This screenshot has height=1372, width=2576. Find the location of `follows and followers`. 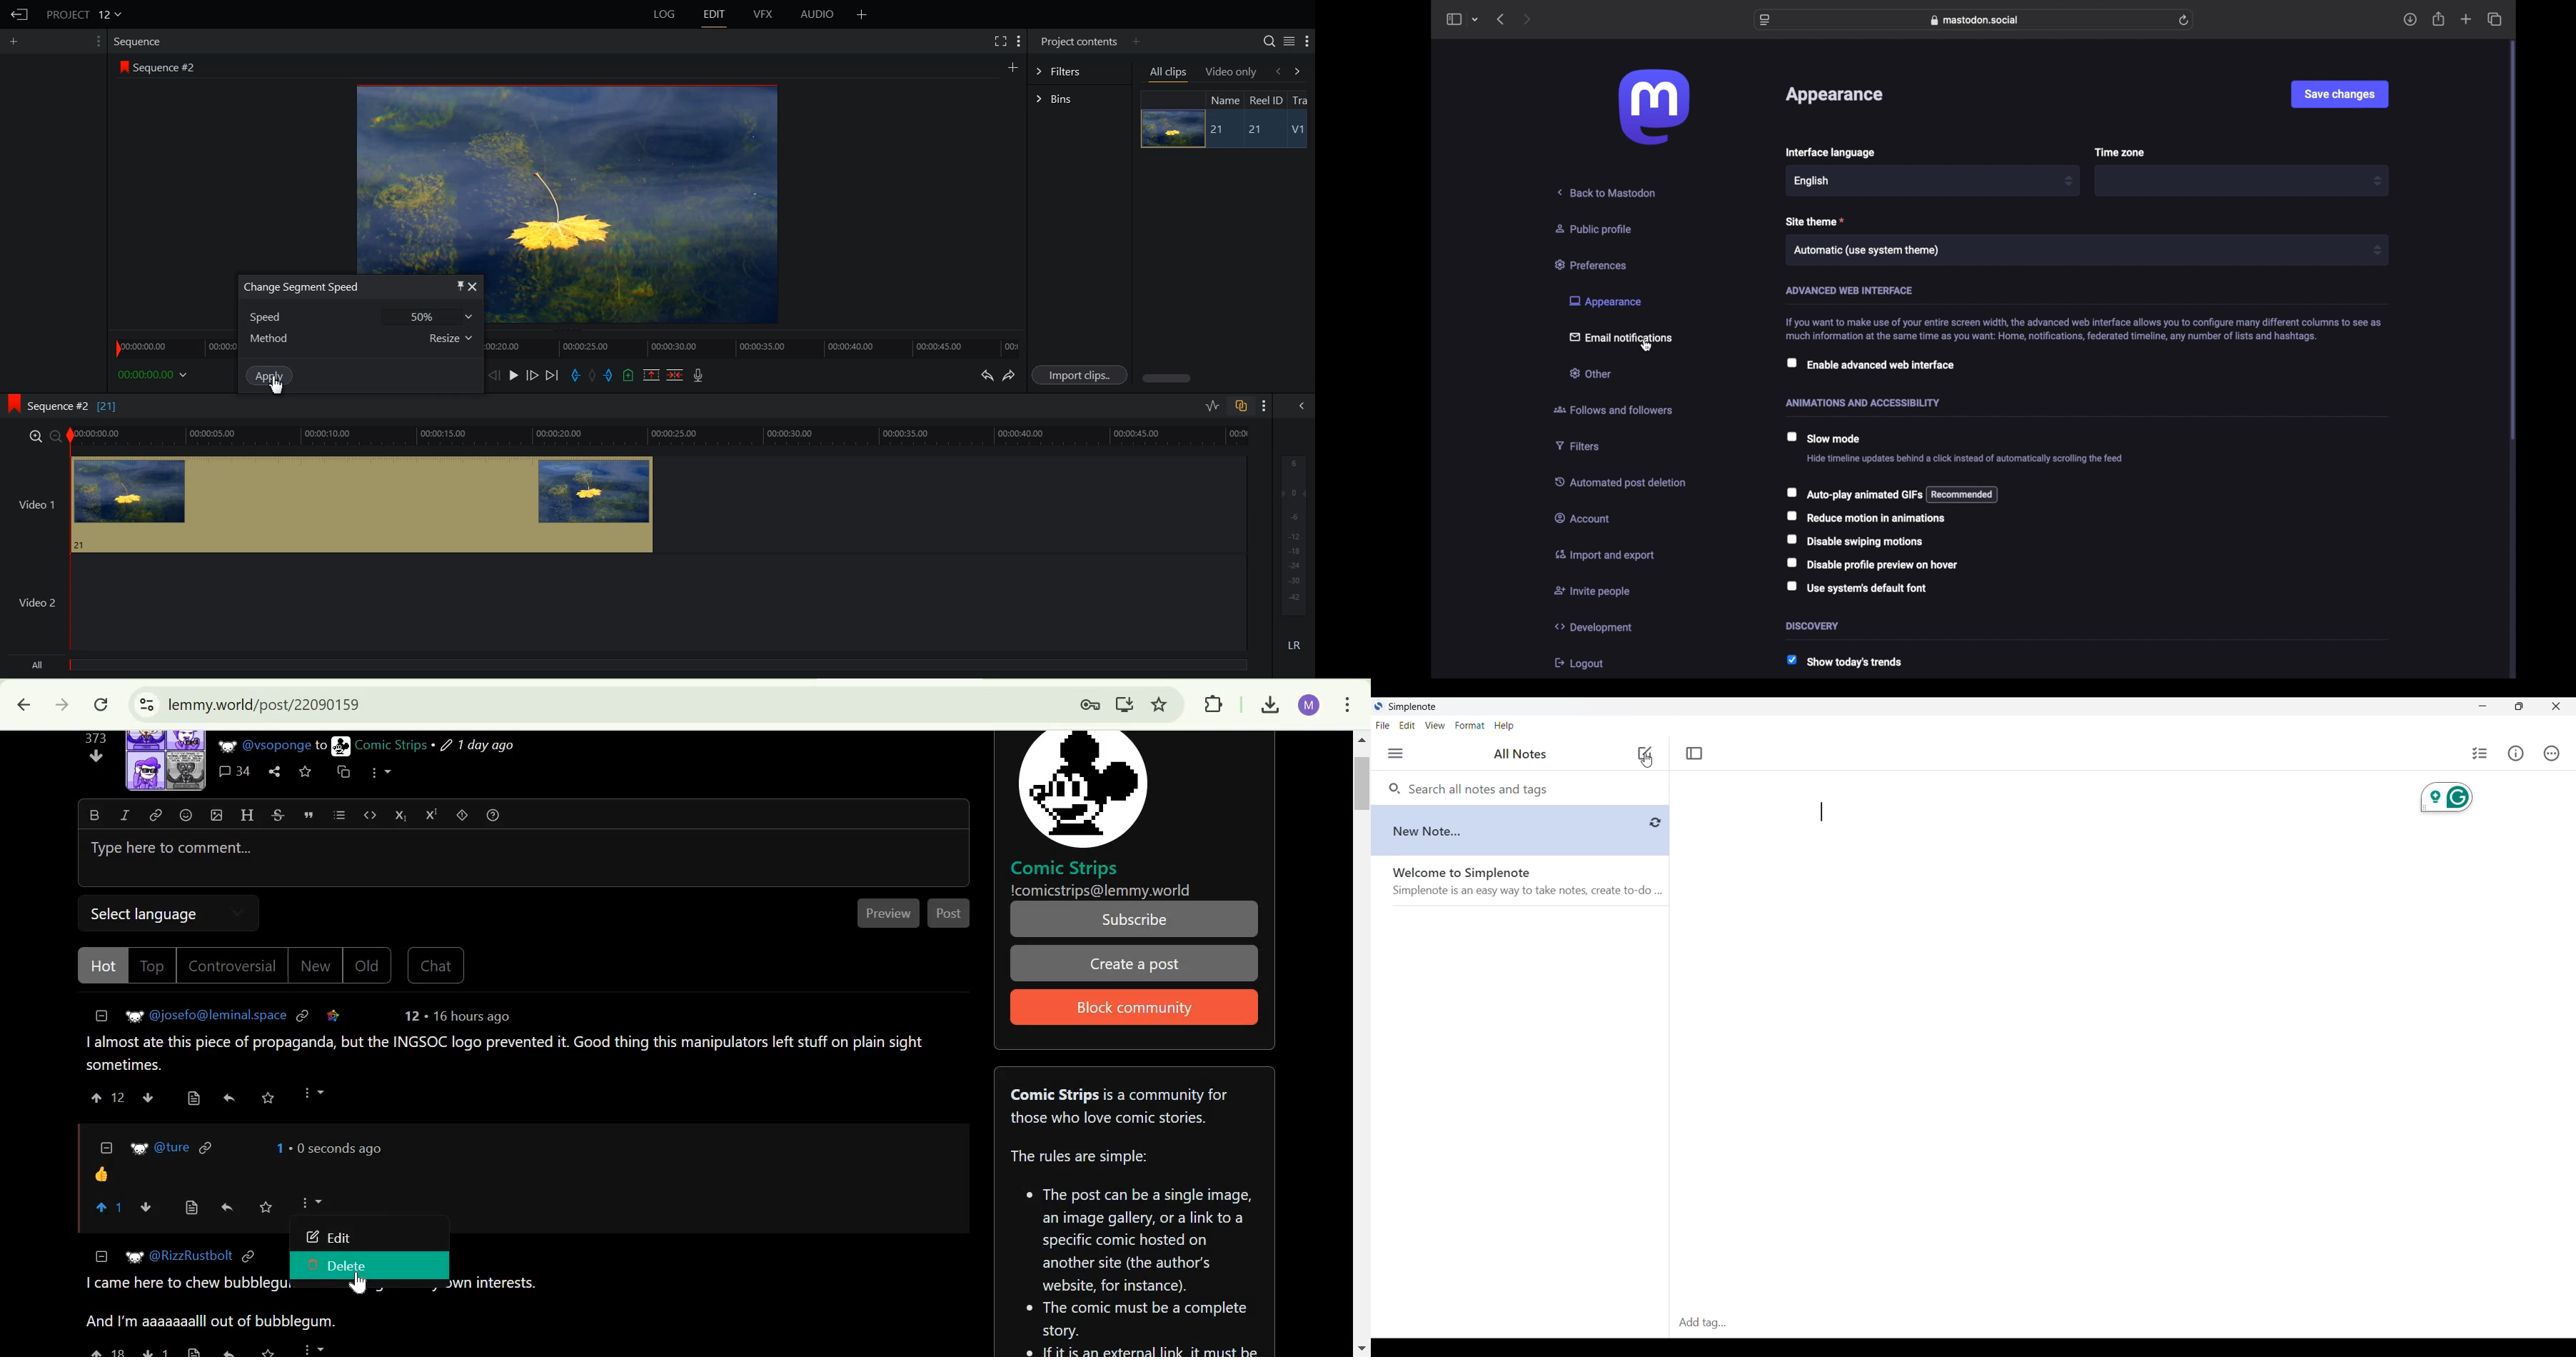

follows and followers is located at coordinates (1613, 410).